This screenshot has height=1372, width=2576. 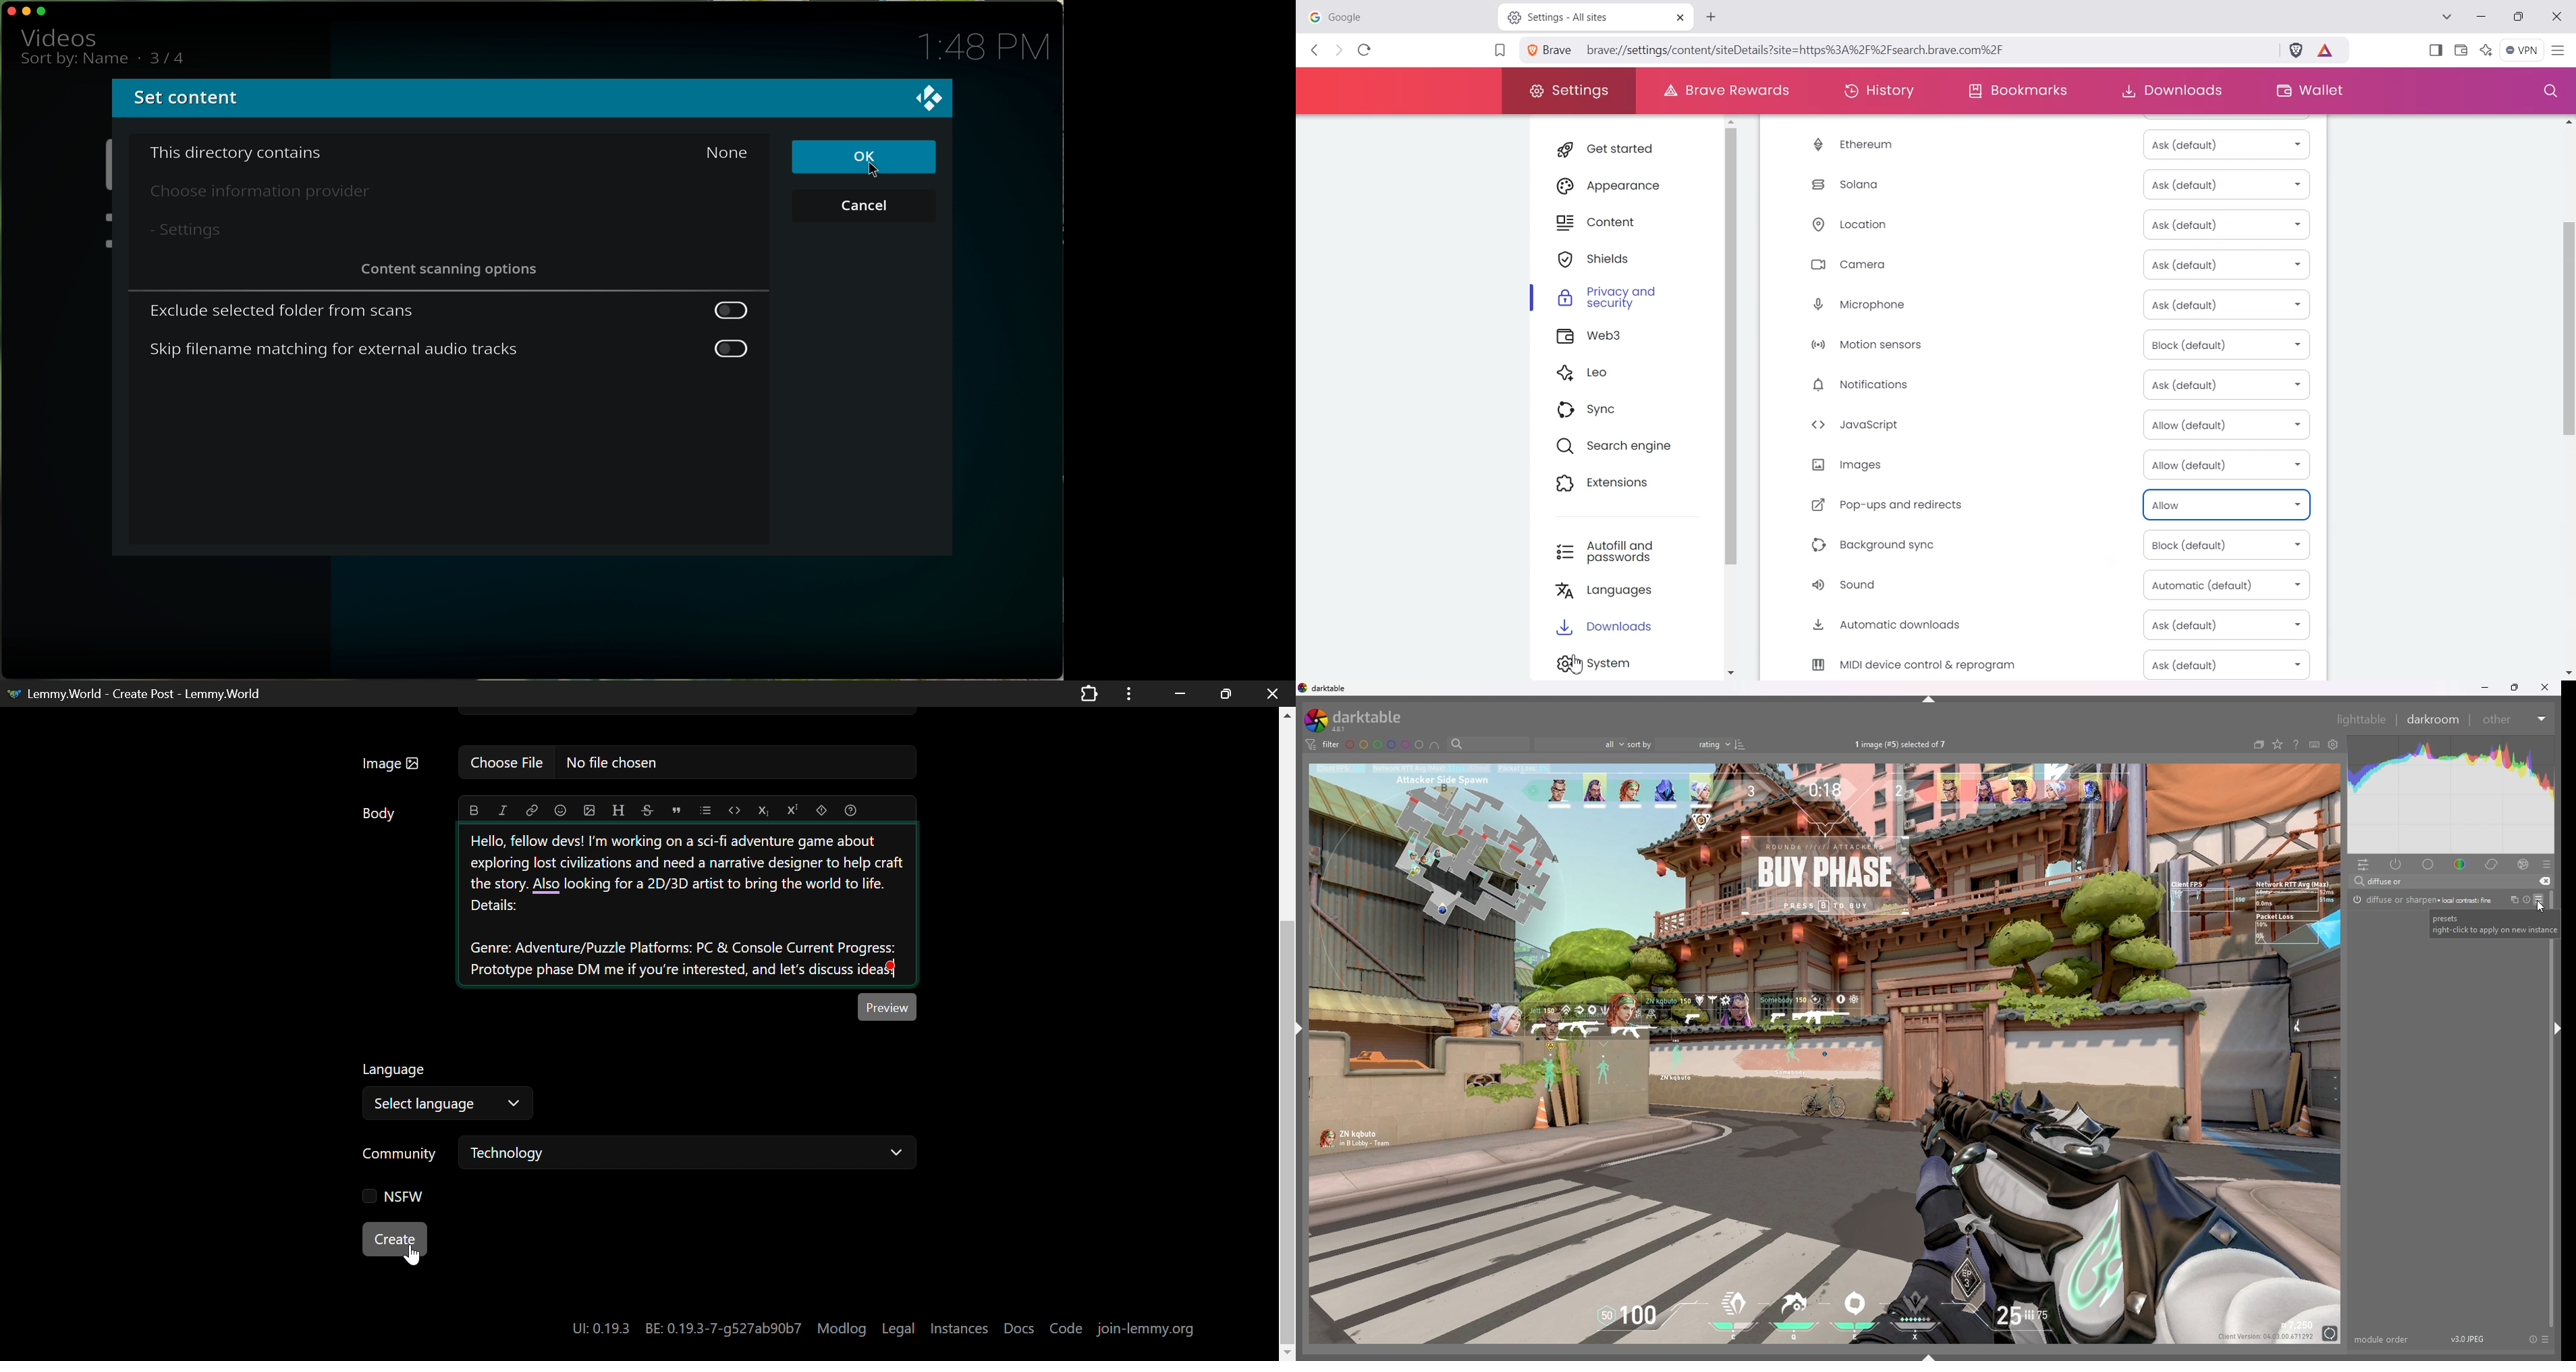 What do you see at coordinates (2389, 881) in the screenshot?
I see `input` at bounding box center [2389, 881].